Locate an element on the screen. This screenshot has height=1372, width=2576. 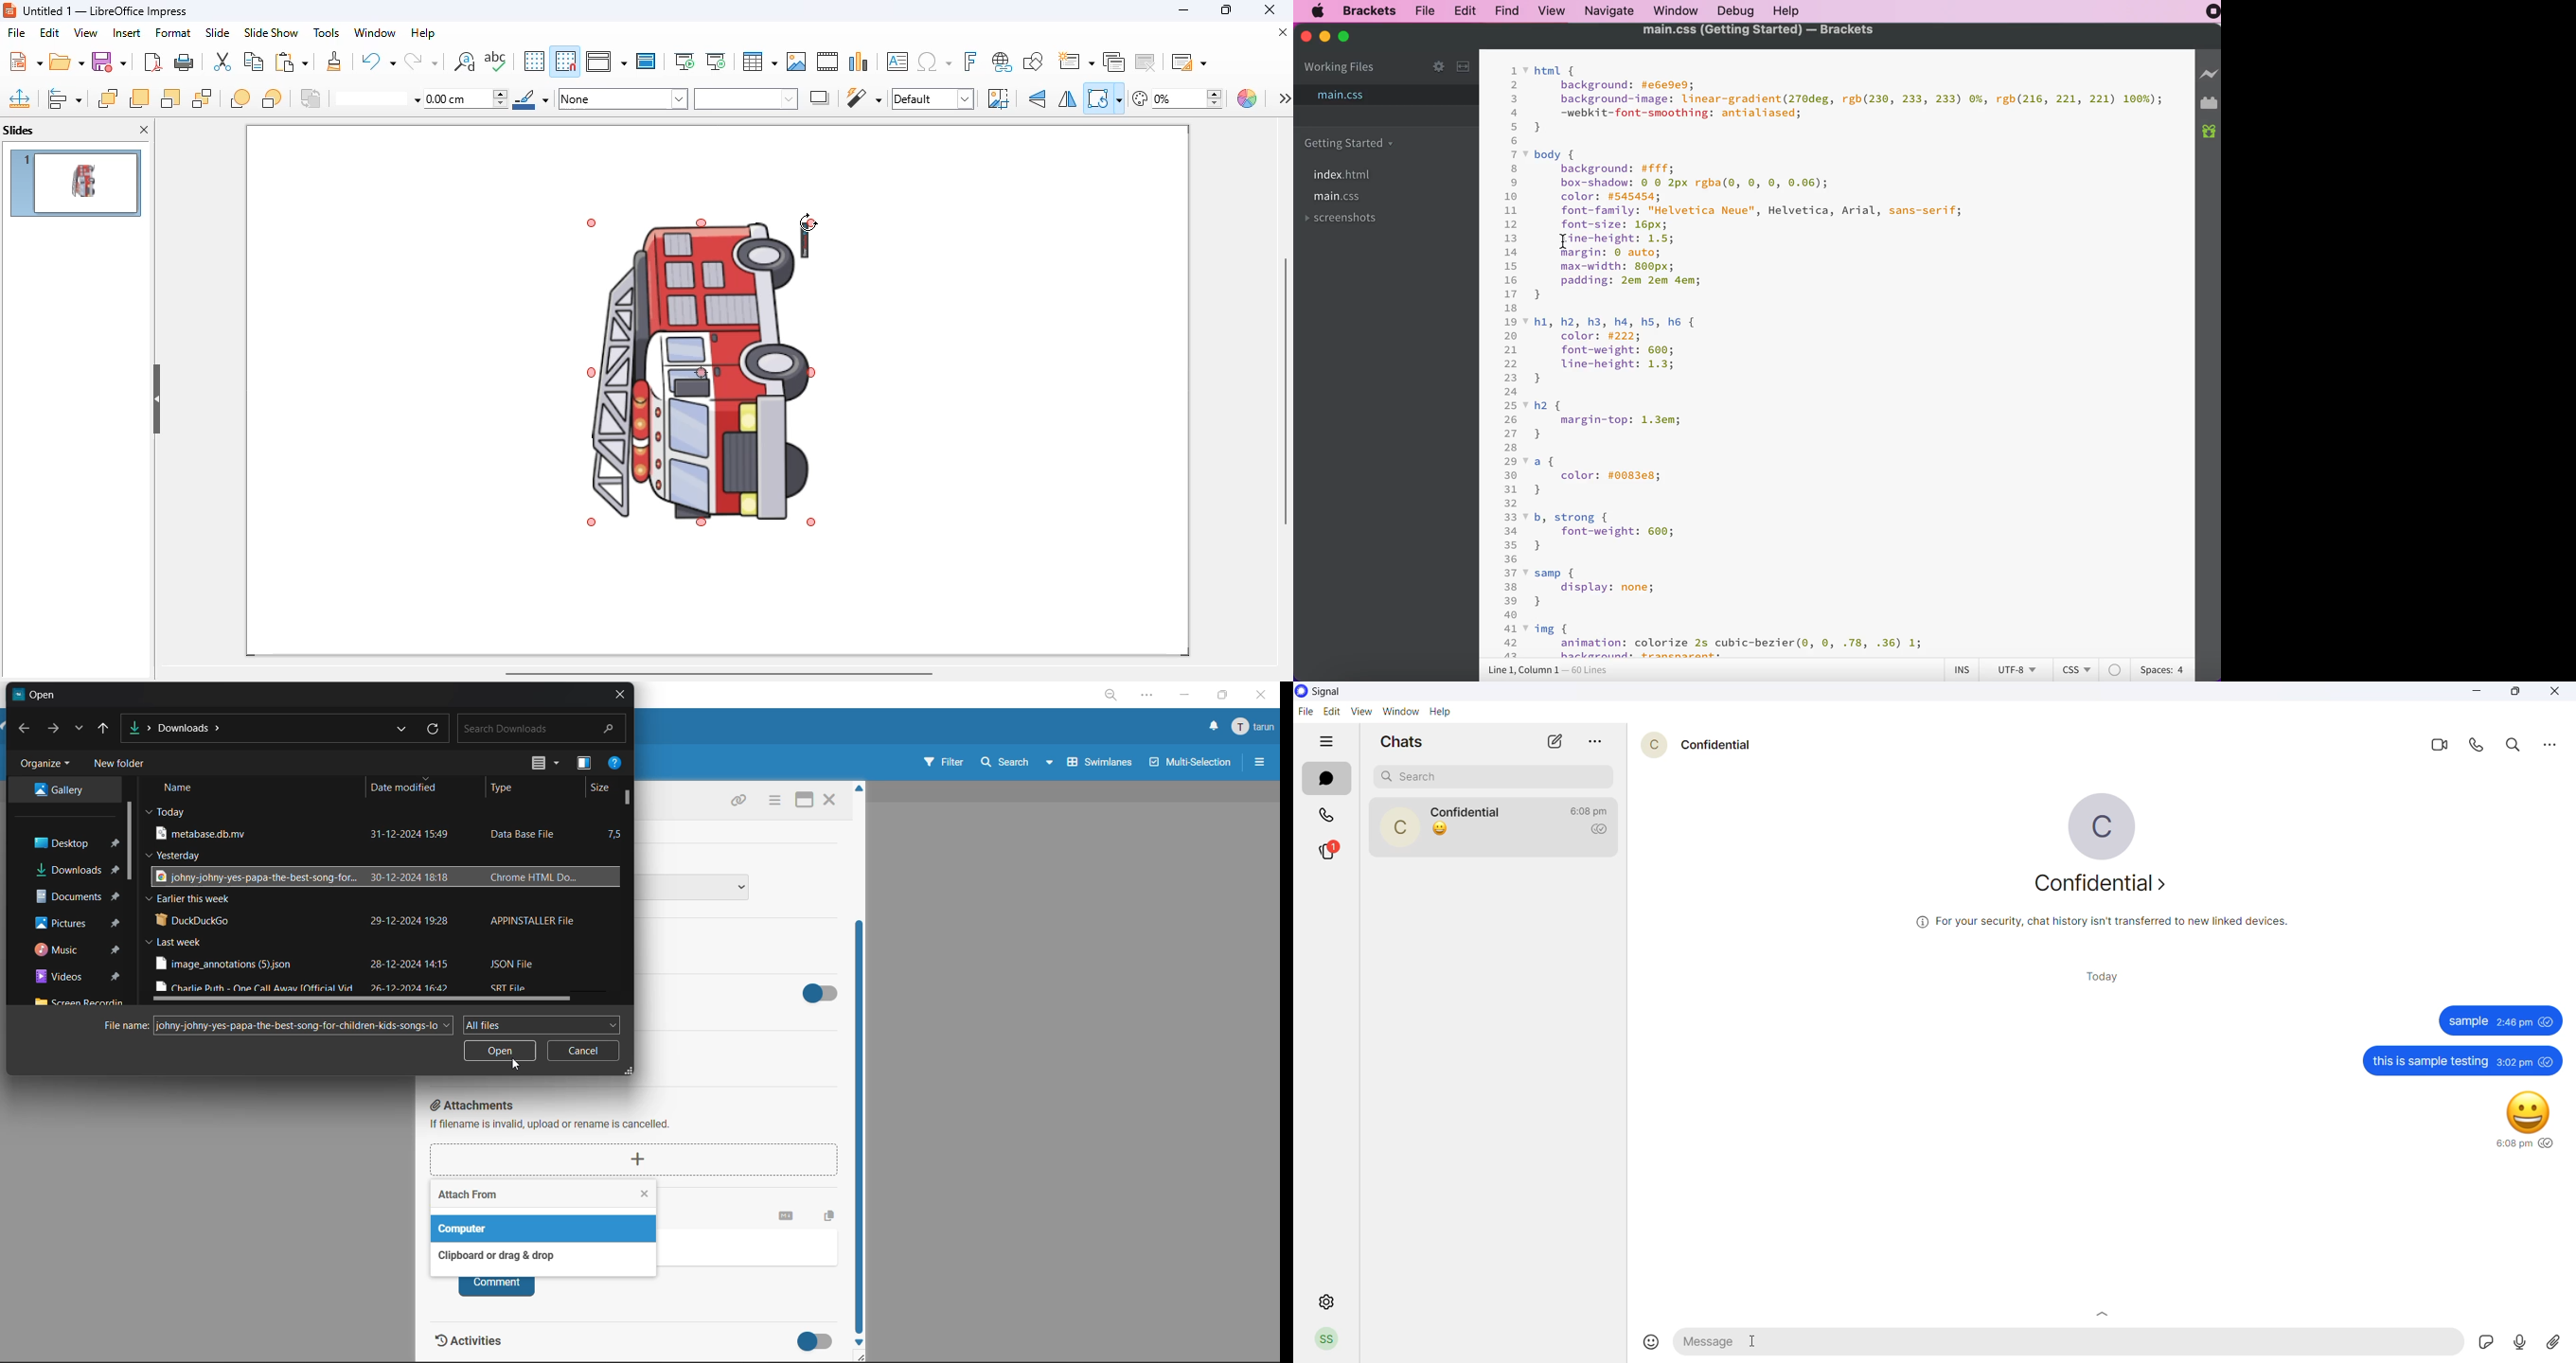
minimize is located at coordinates (1184, 9).